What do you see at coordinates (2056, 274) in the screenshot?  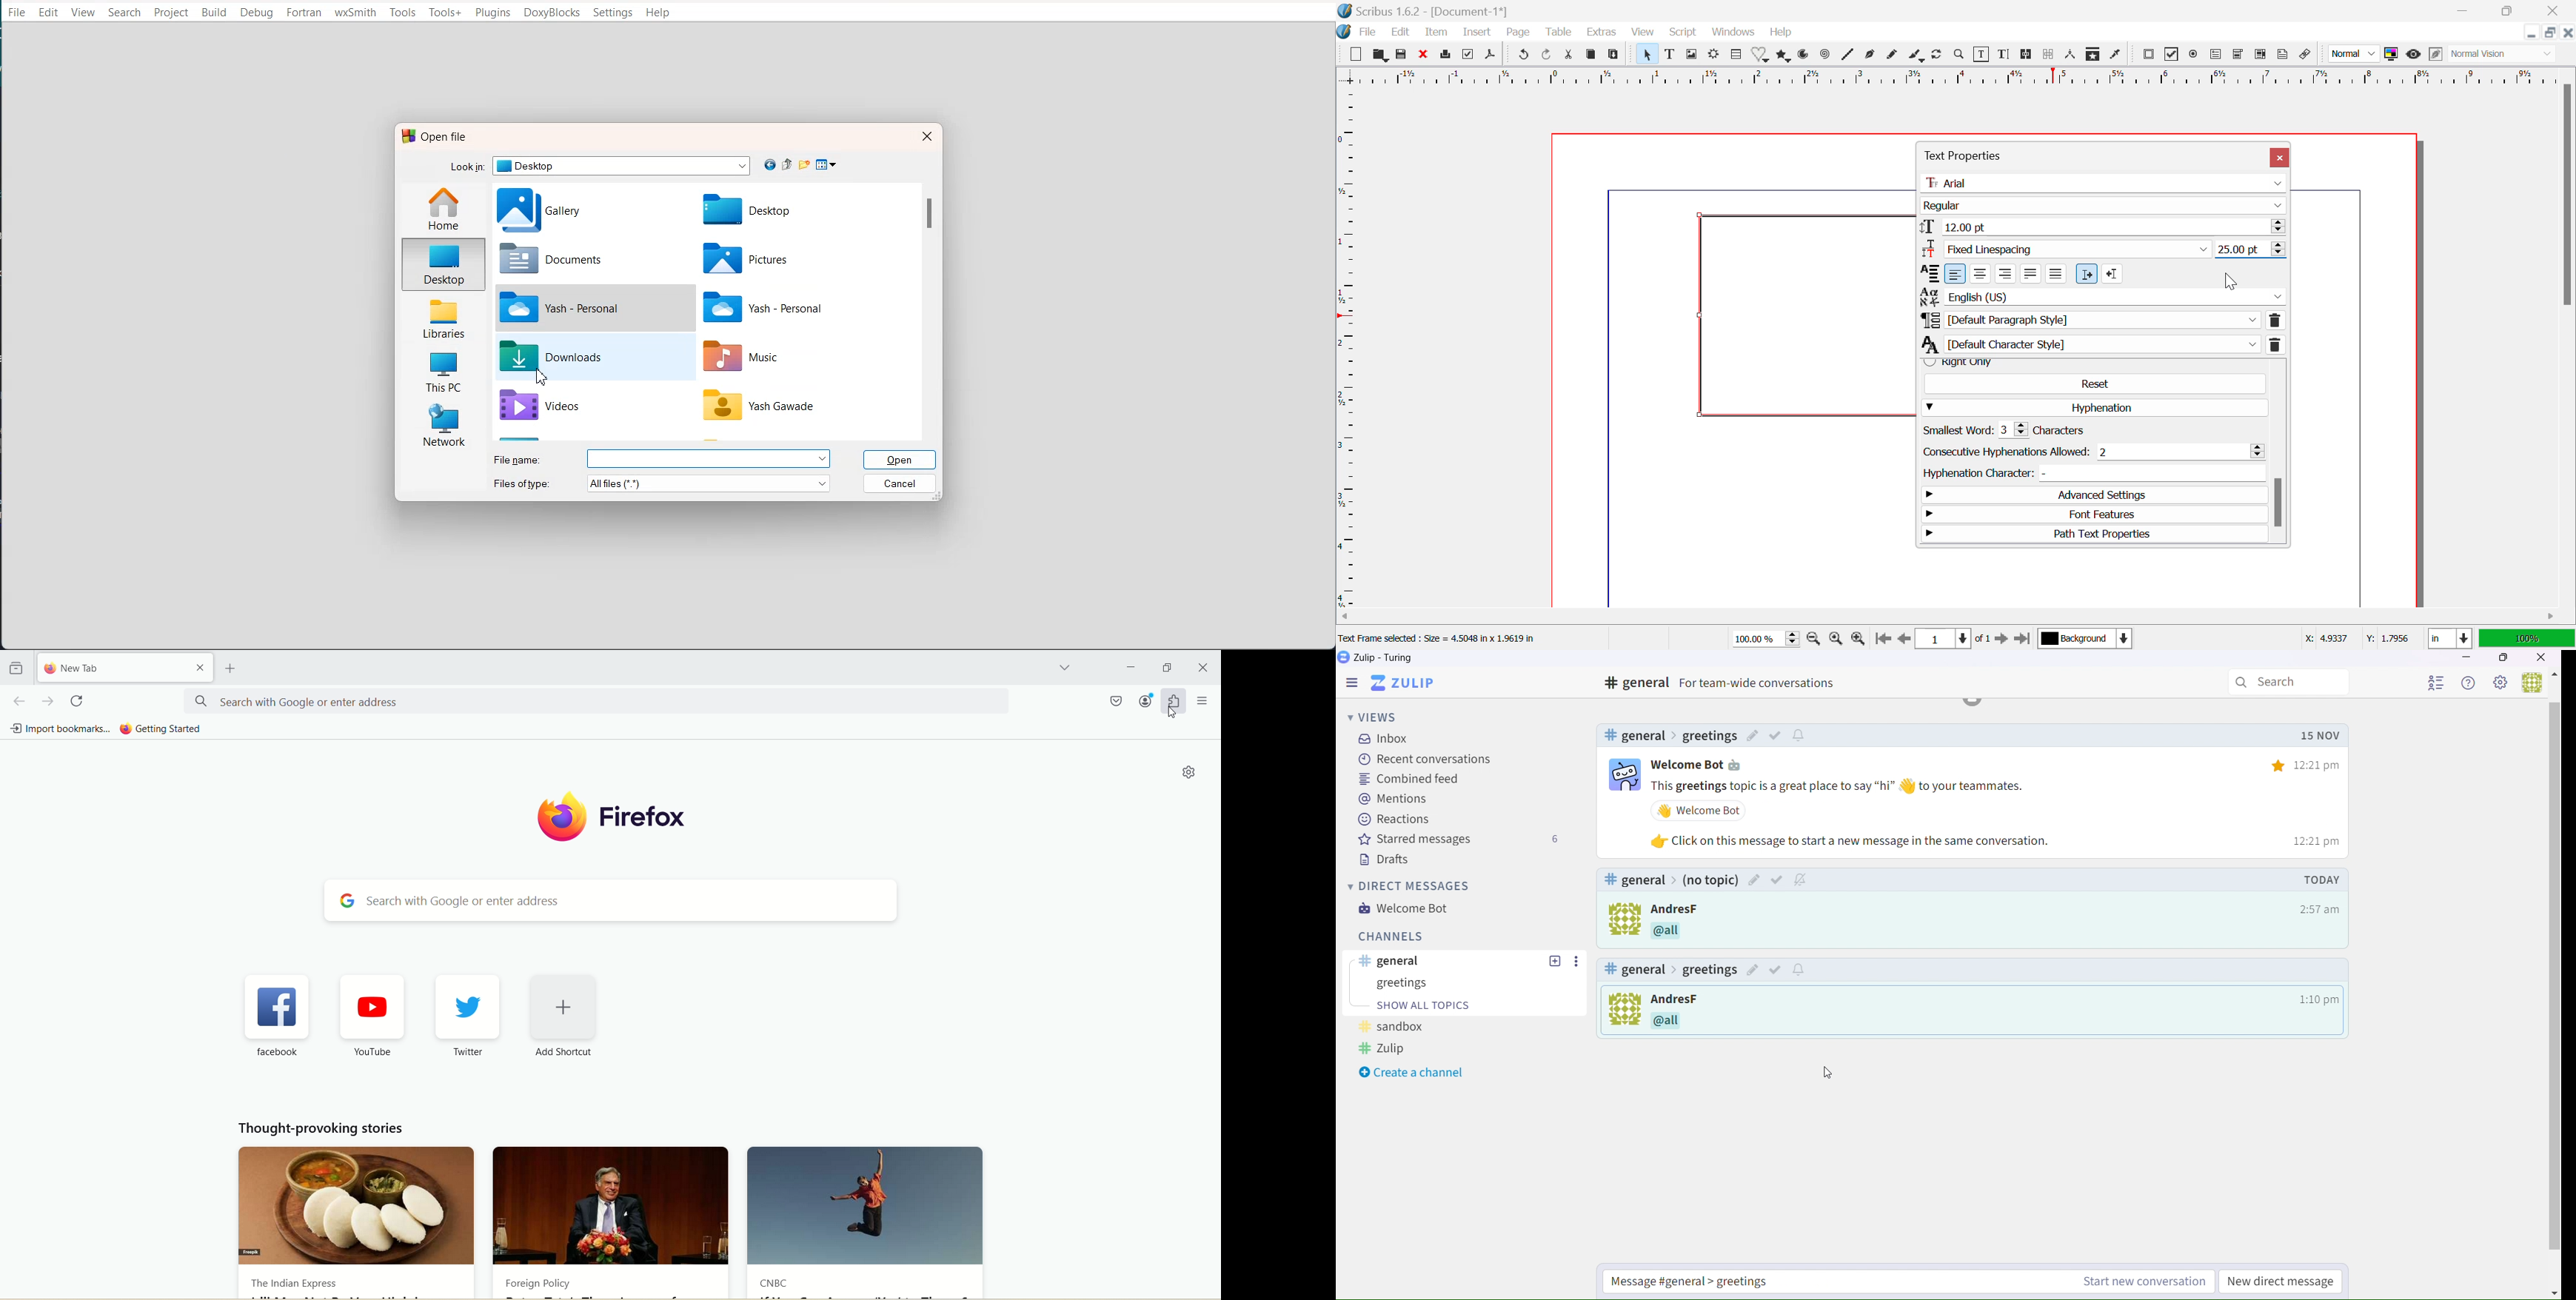 I see `Forced justified` at bounding box center [2056, 274].